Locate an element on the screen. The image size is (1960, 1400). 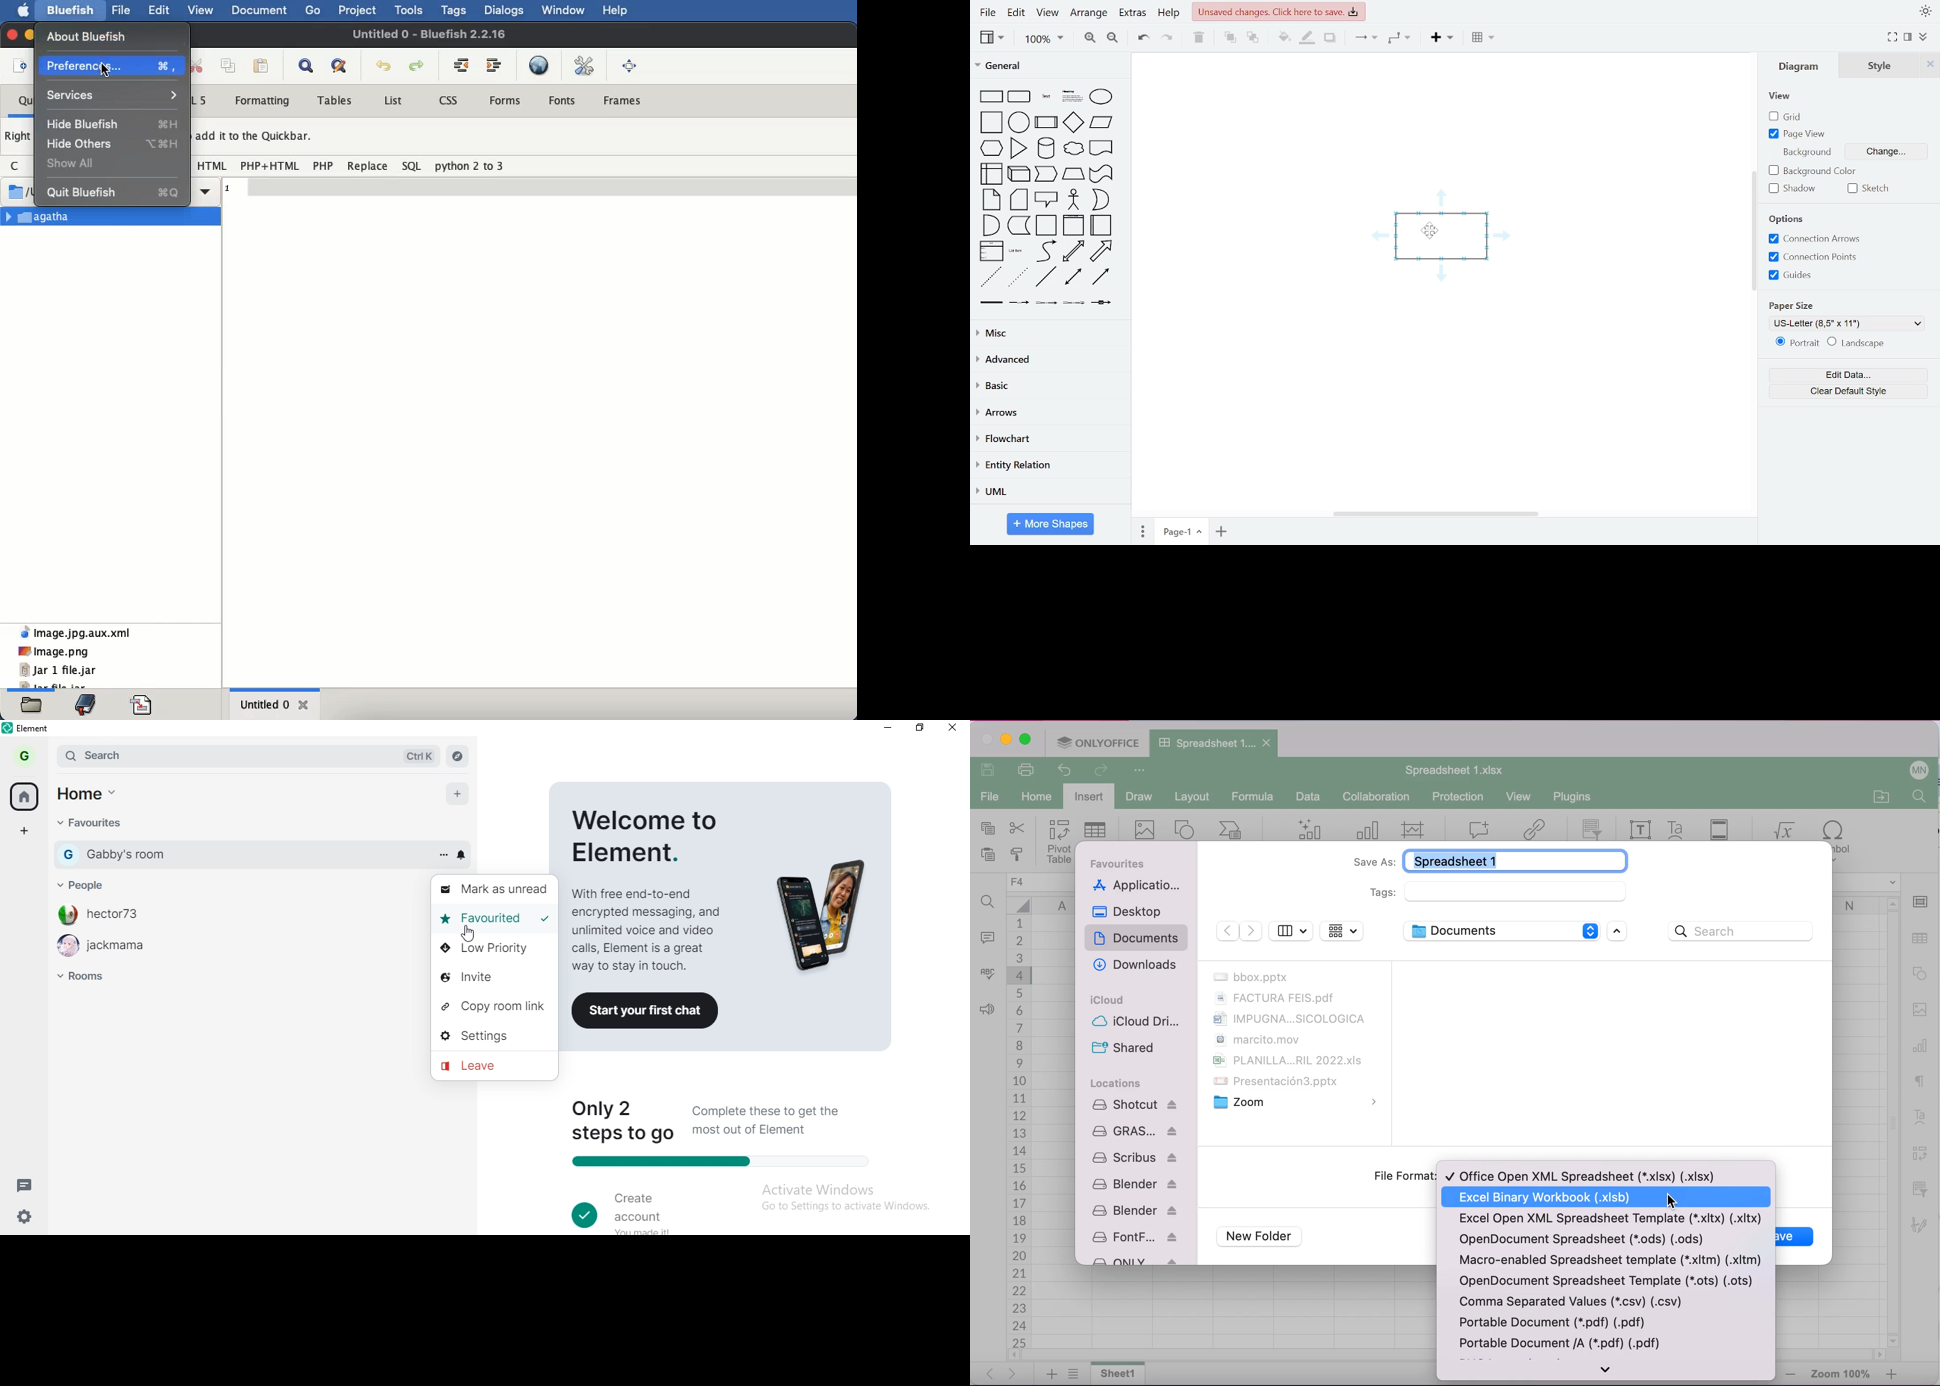
cursor is located at coordinates (467, 934).